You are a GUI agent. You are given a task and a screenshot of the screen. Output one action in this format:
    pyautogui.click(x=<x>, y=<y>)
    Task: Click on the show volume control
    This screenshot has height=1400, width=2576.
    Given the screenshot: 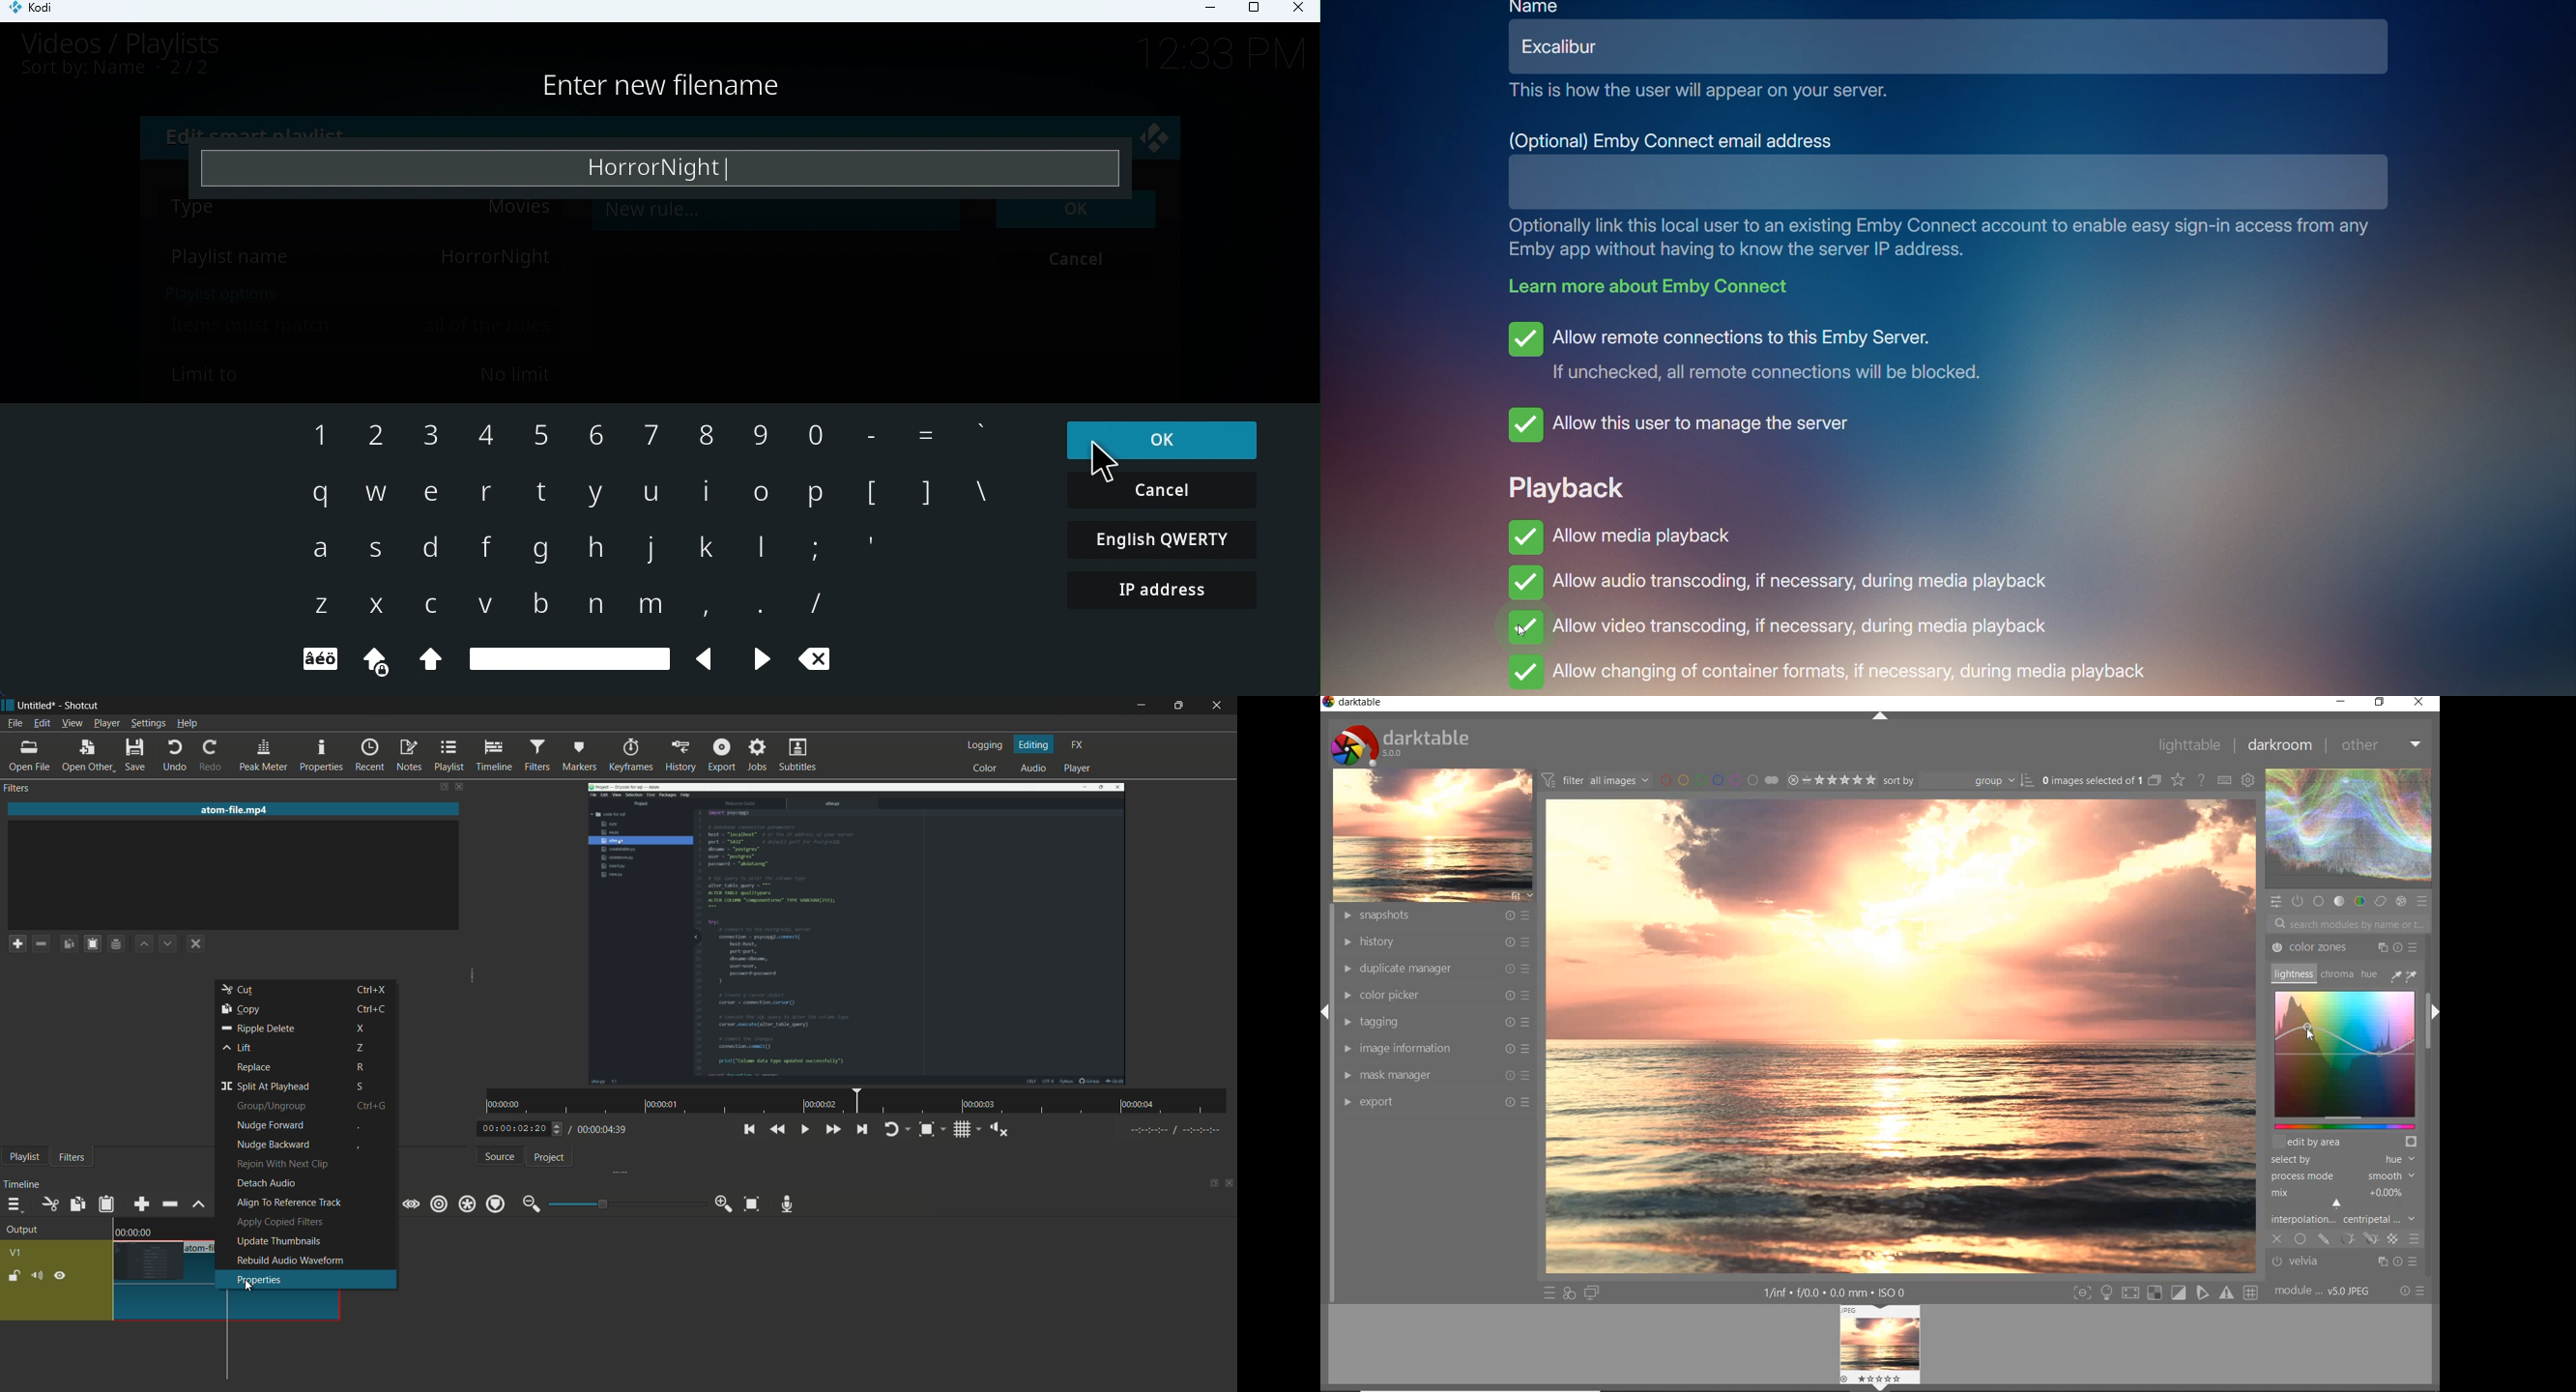 What is the action you would take?
    pyautogui.click(x=995, y=1129)
    